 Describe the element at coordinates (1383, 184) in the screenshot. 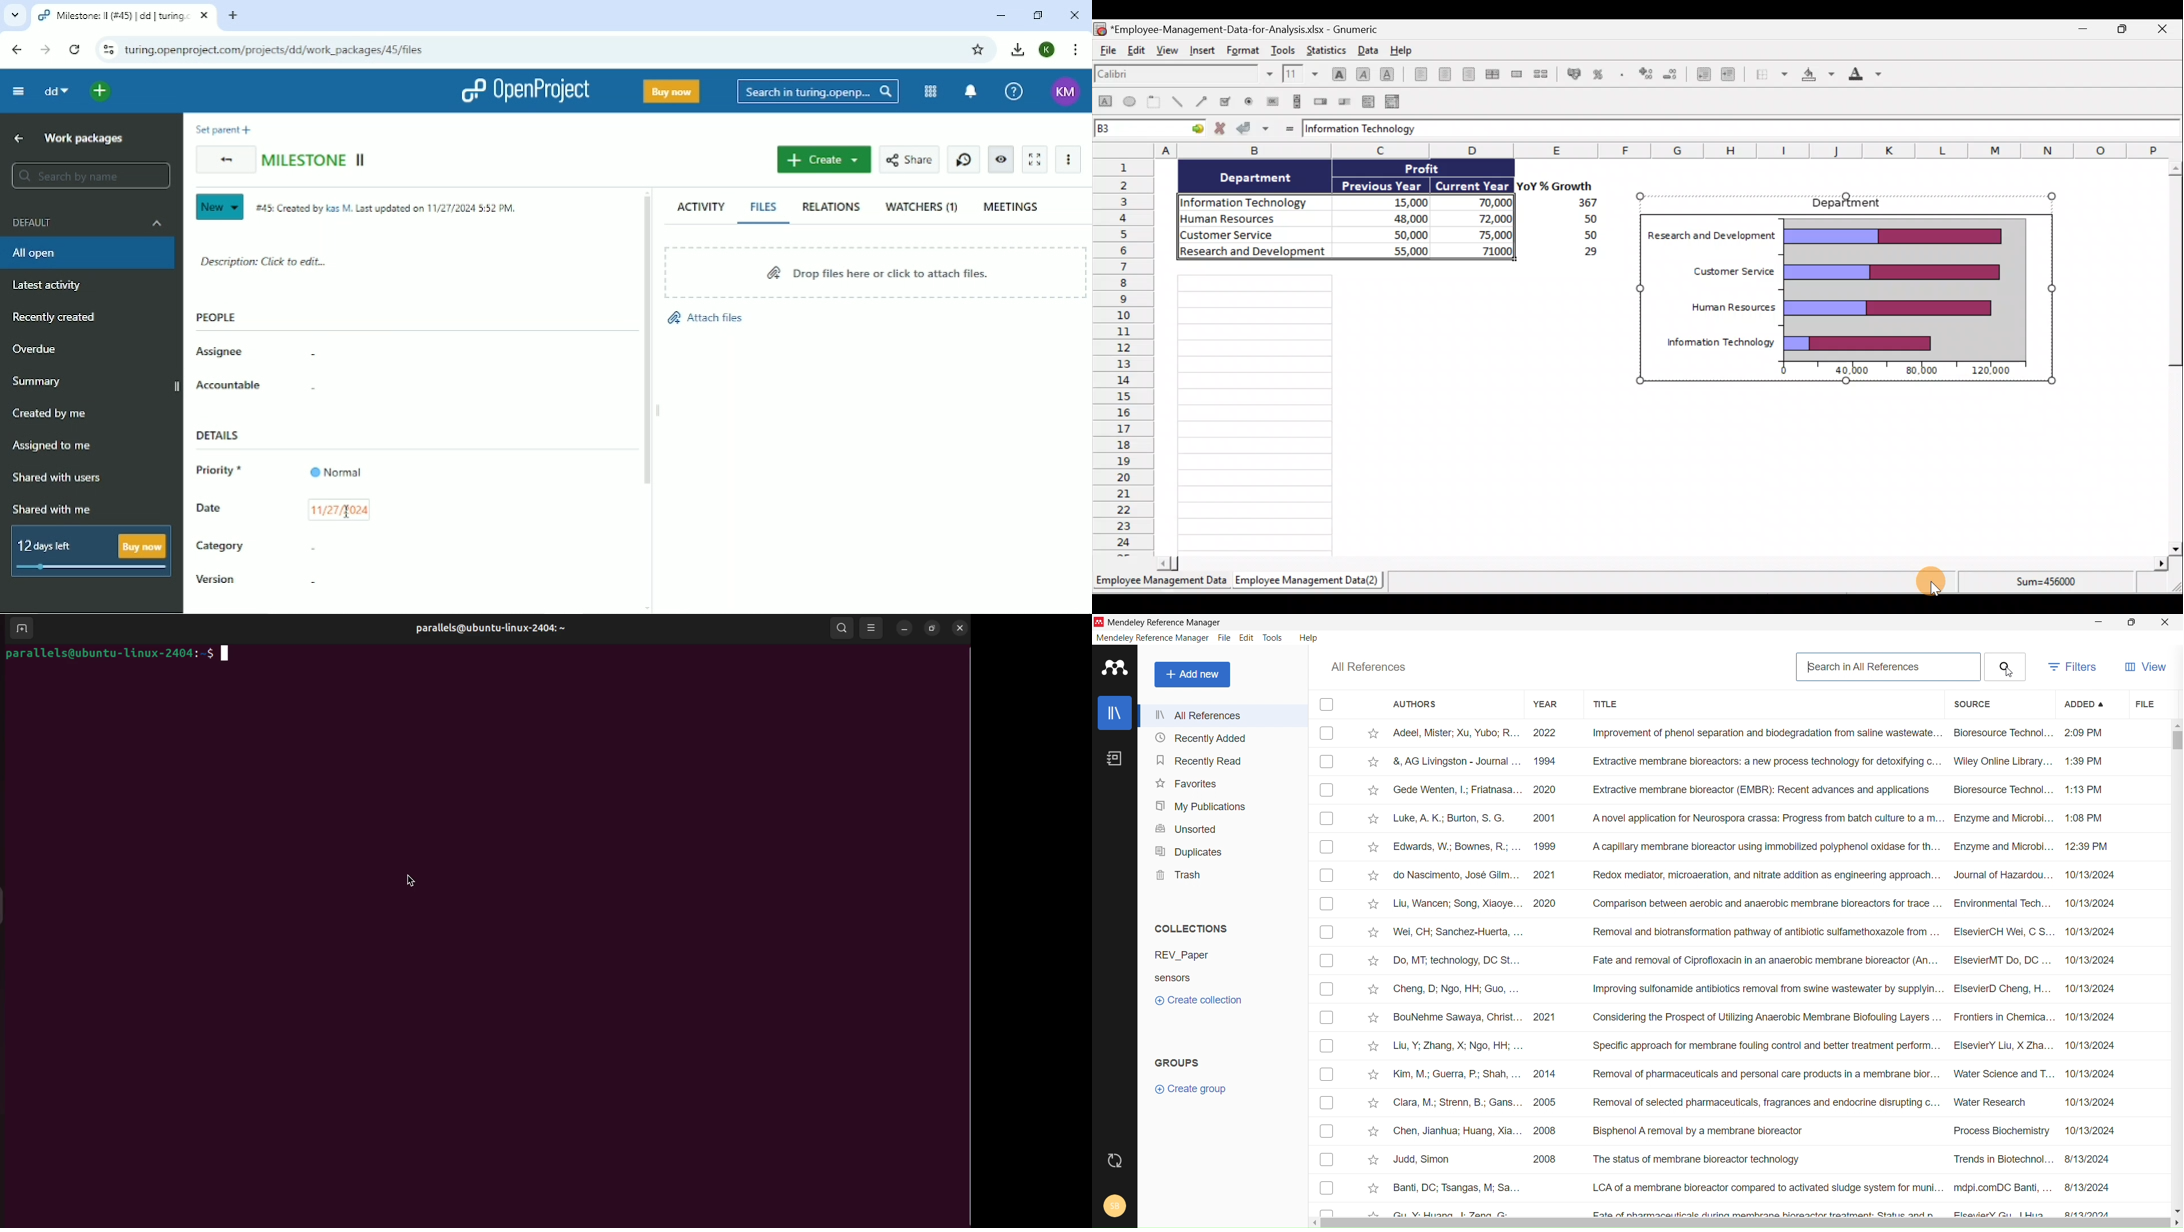

I see `Previous Year` at that location.